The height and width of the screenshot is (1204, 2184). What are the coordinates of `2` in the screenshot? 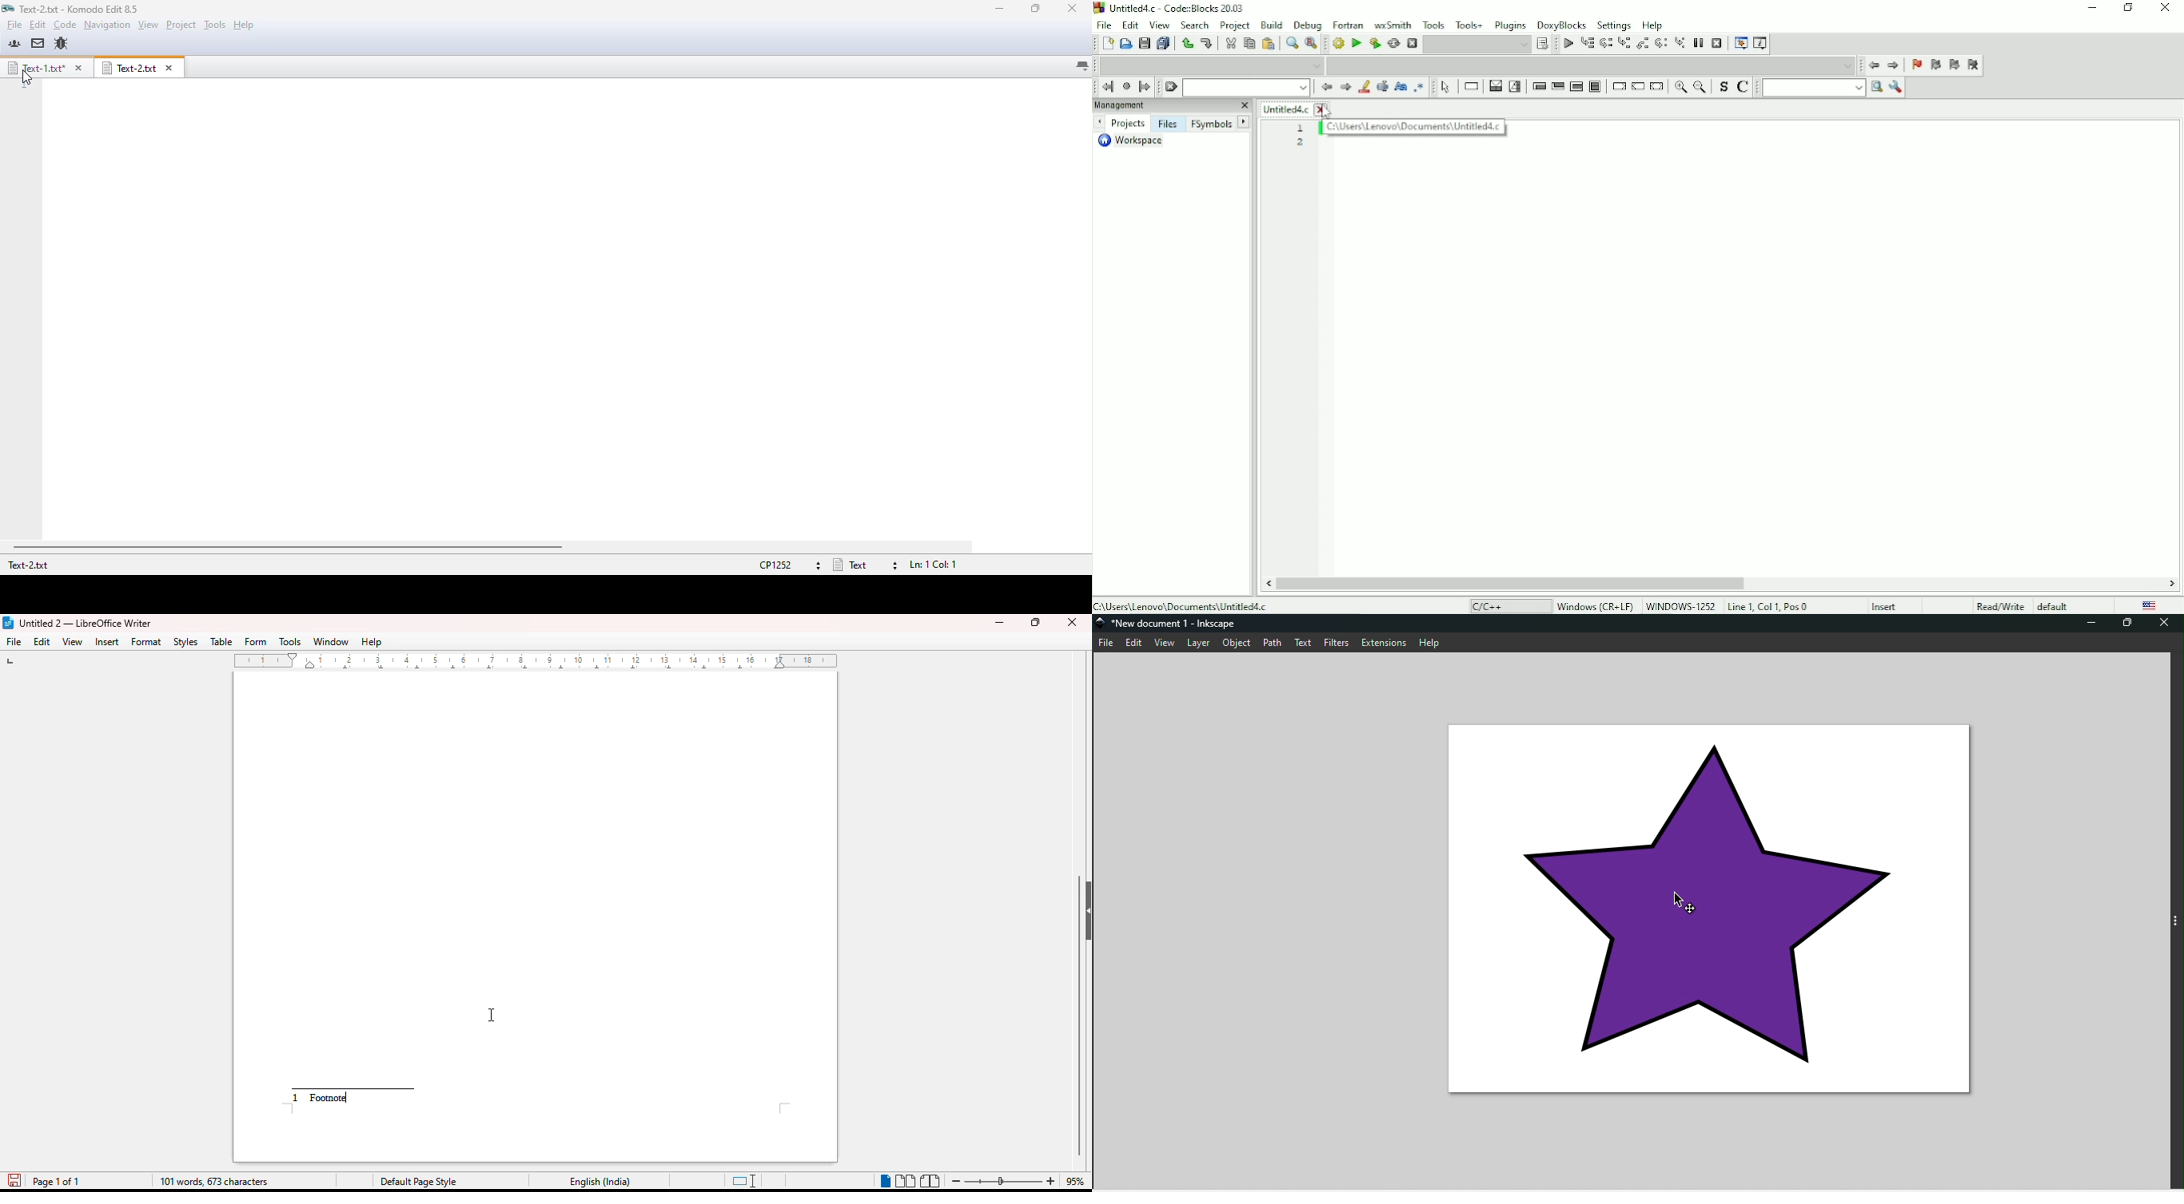 It's located at (1300, 143).